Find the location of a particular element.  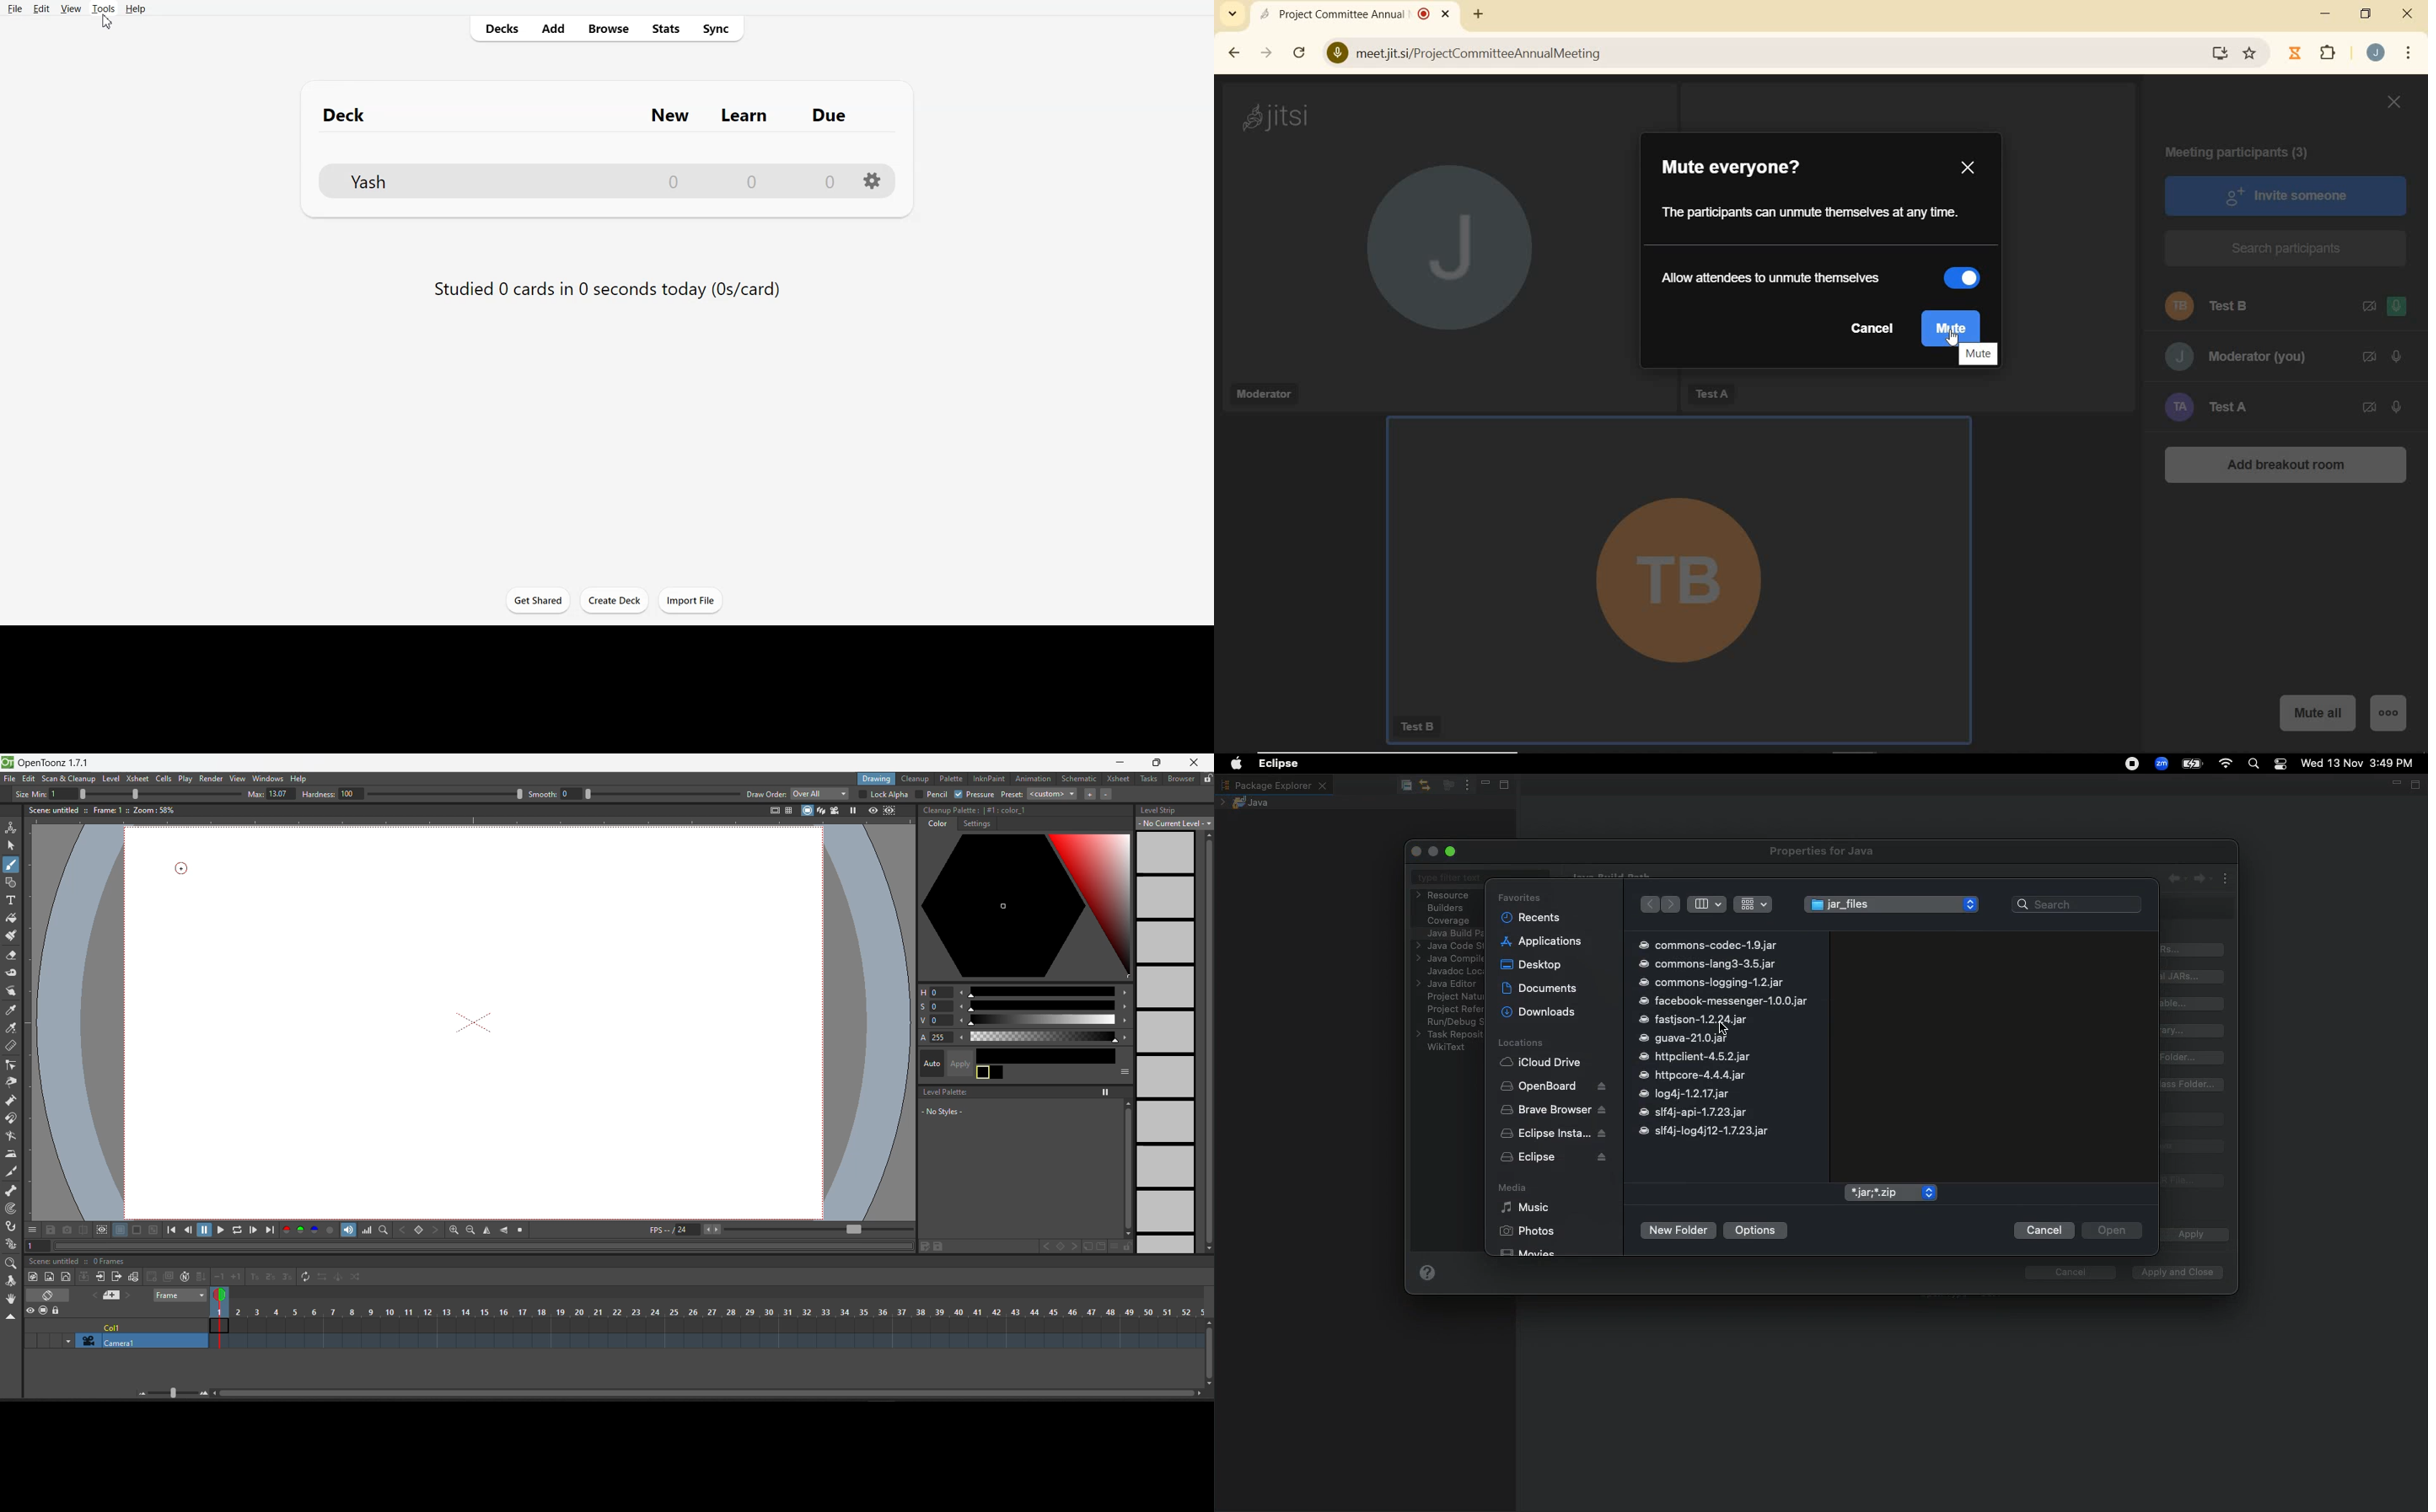

hook tool is located at coordinates (11, 1226).